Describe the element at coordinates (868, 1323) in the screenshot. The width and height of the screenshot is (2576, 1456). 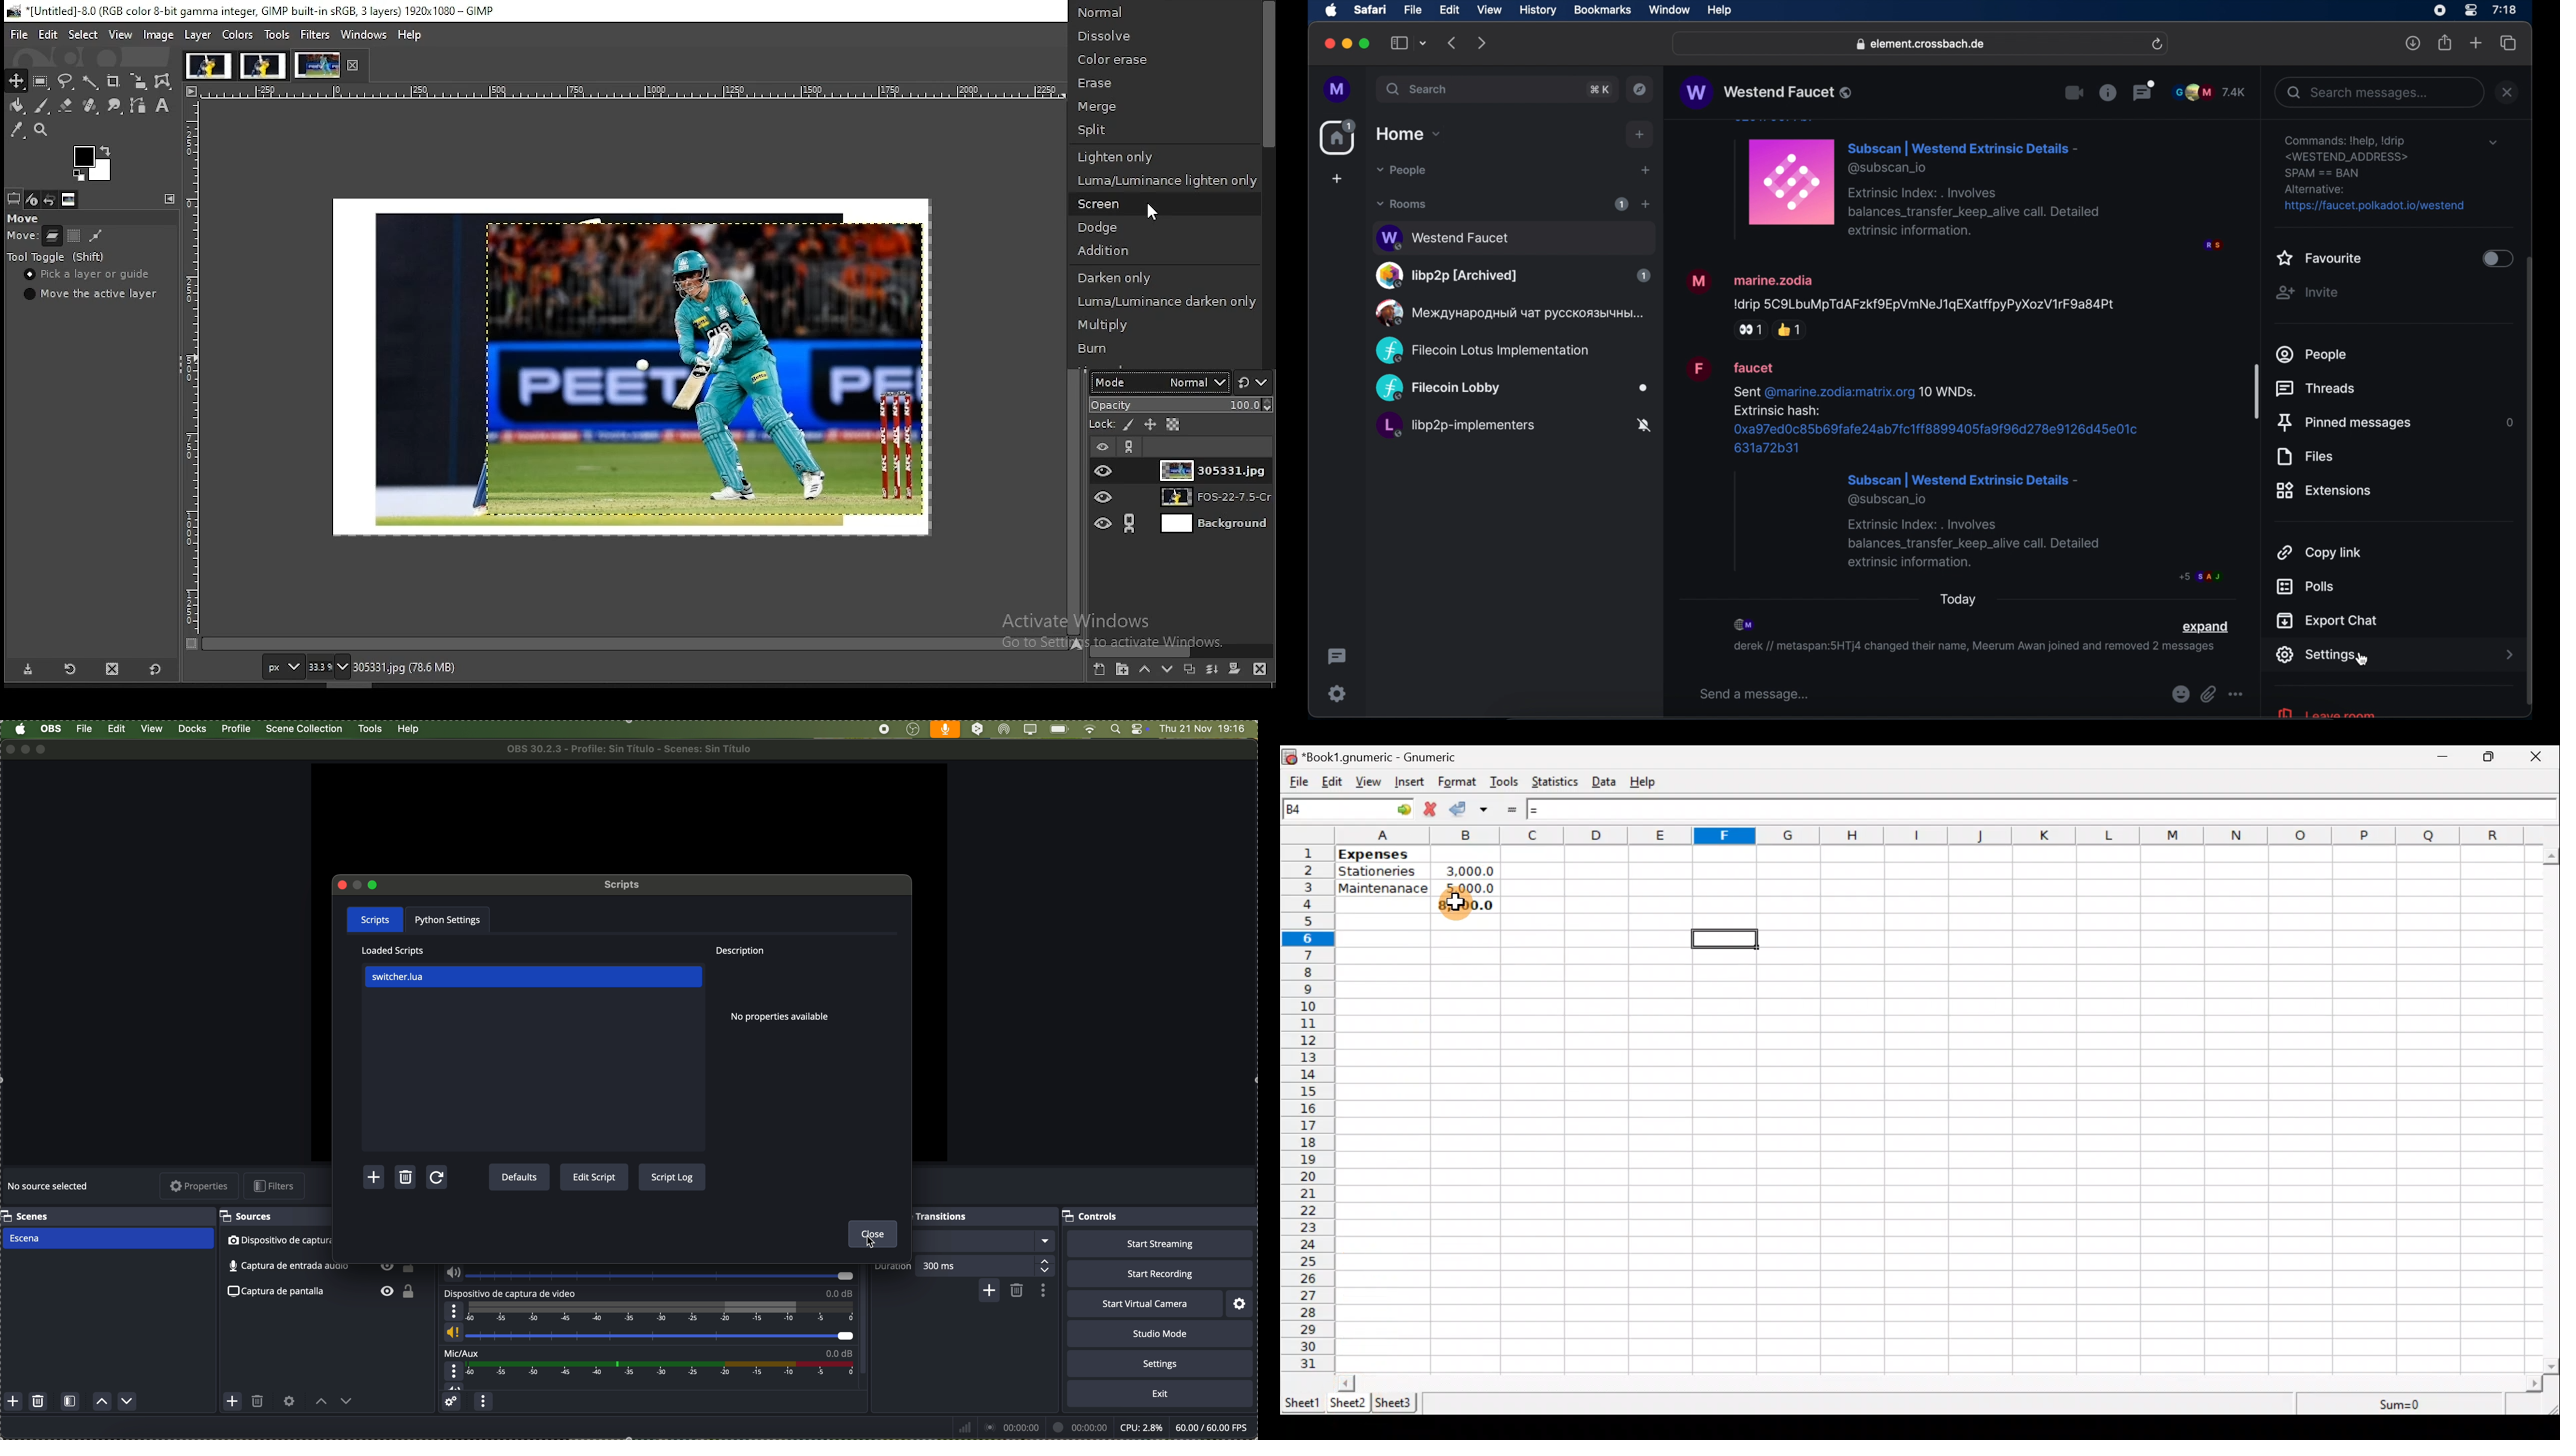
I see `scroll bar` at that location.